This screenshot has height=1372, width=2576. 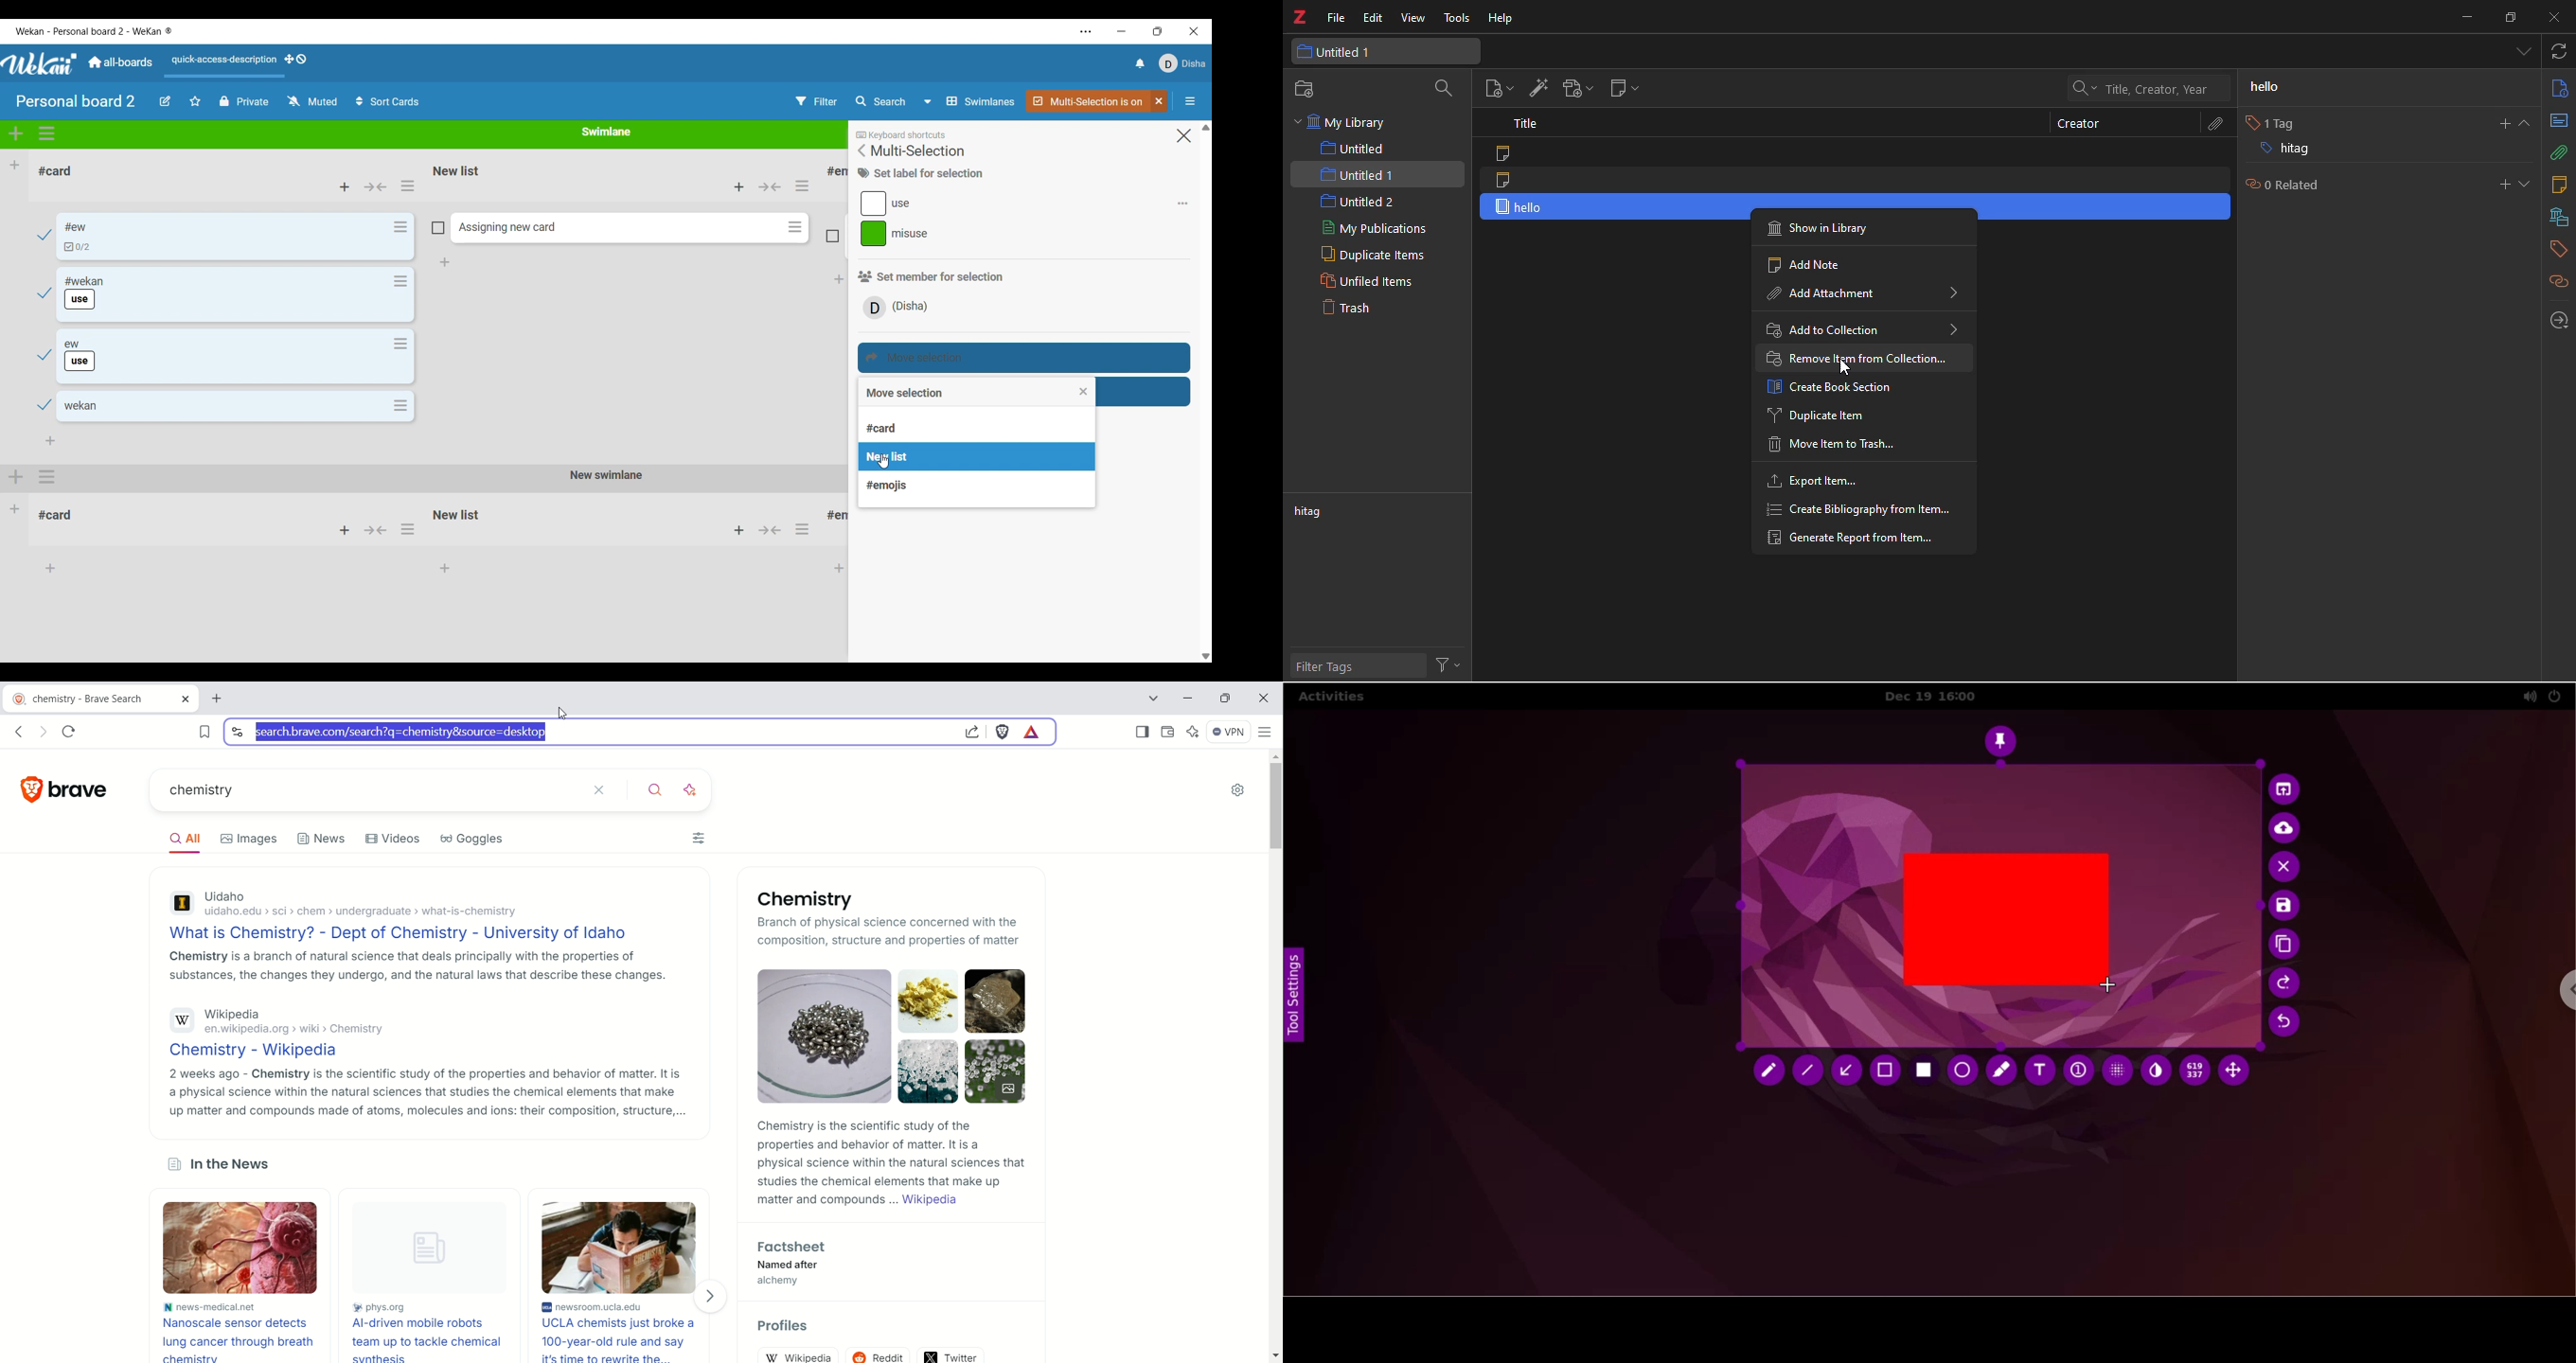 What do you see at coordinates (1622, 88) in the screenshot?
I see `new note` at bounding box center [1622, 88].